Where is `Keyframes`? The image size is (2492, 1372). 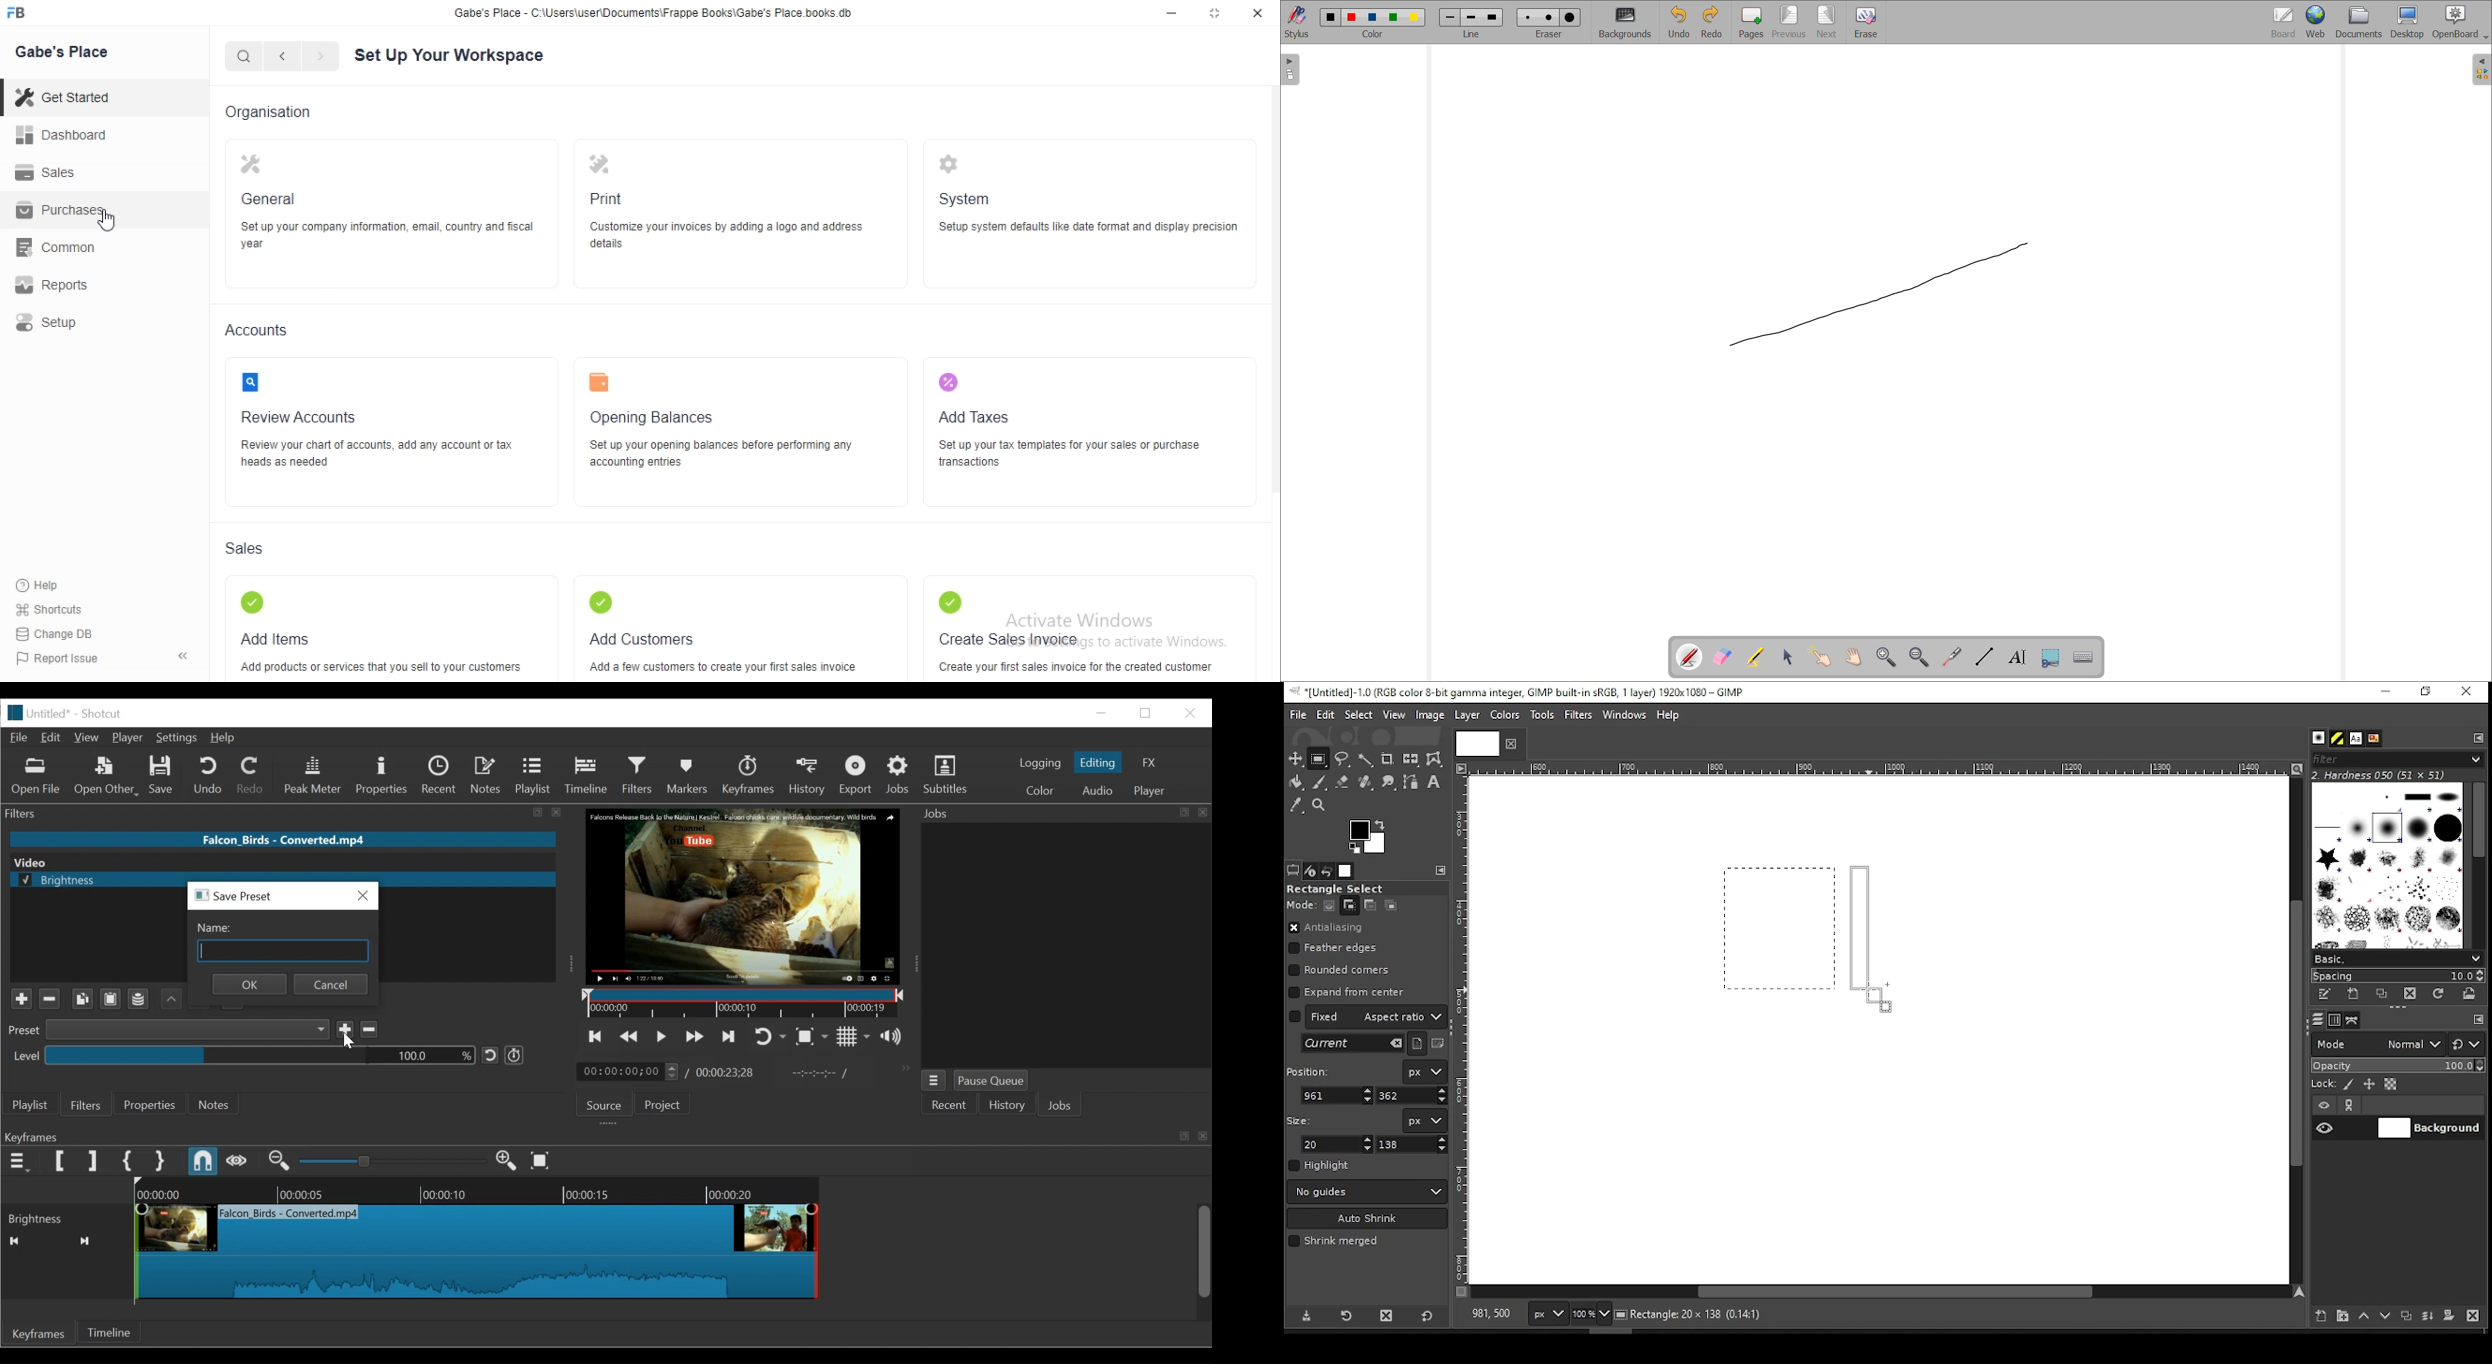 Keyframes is located at coordinates (749, 775).